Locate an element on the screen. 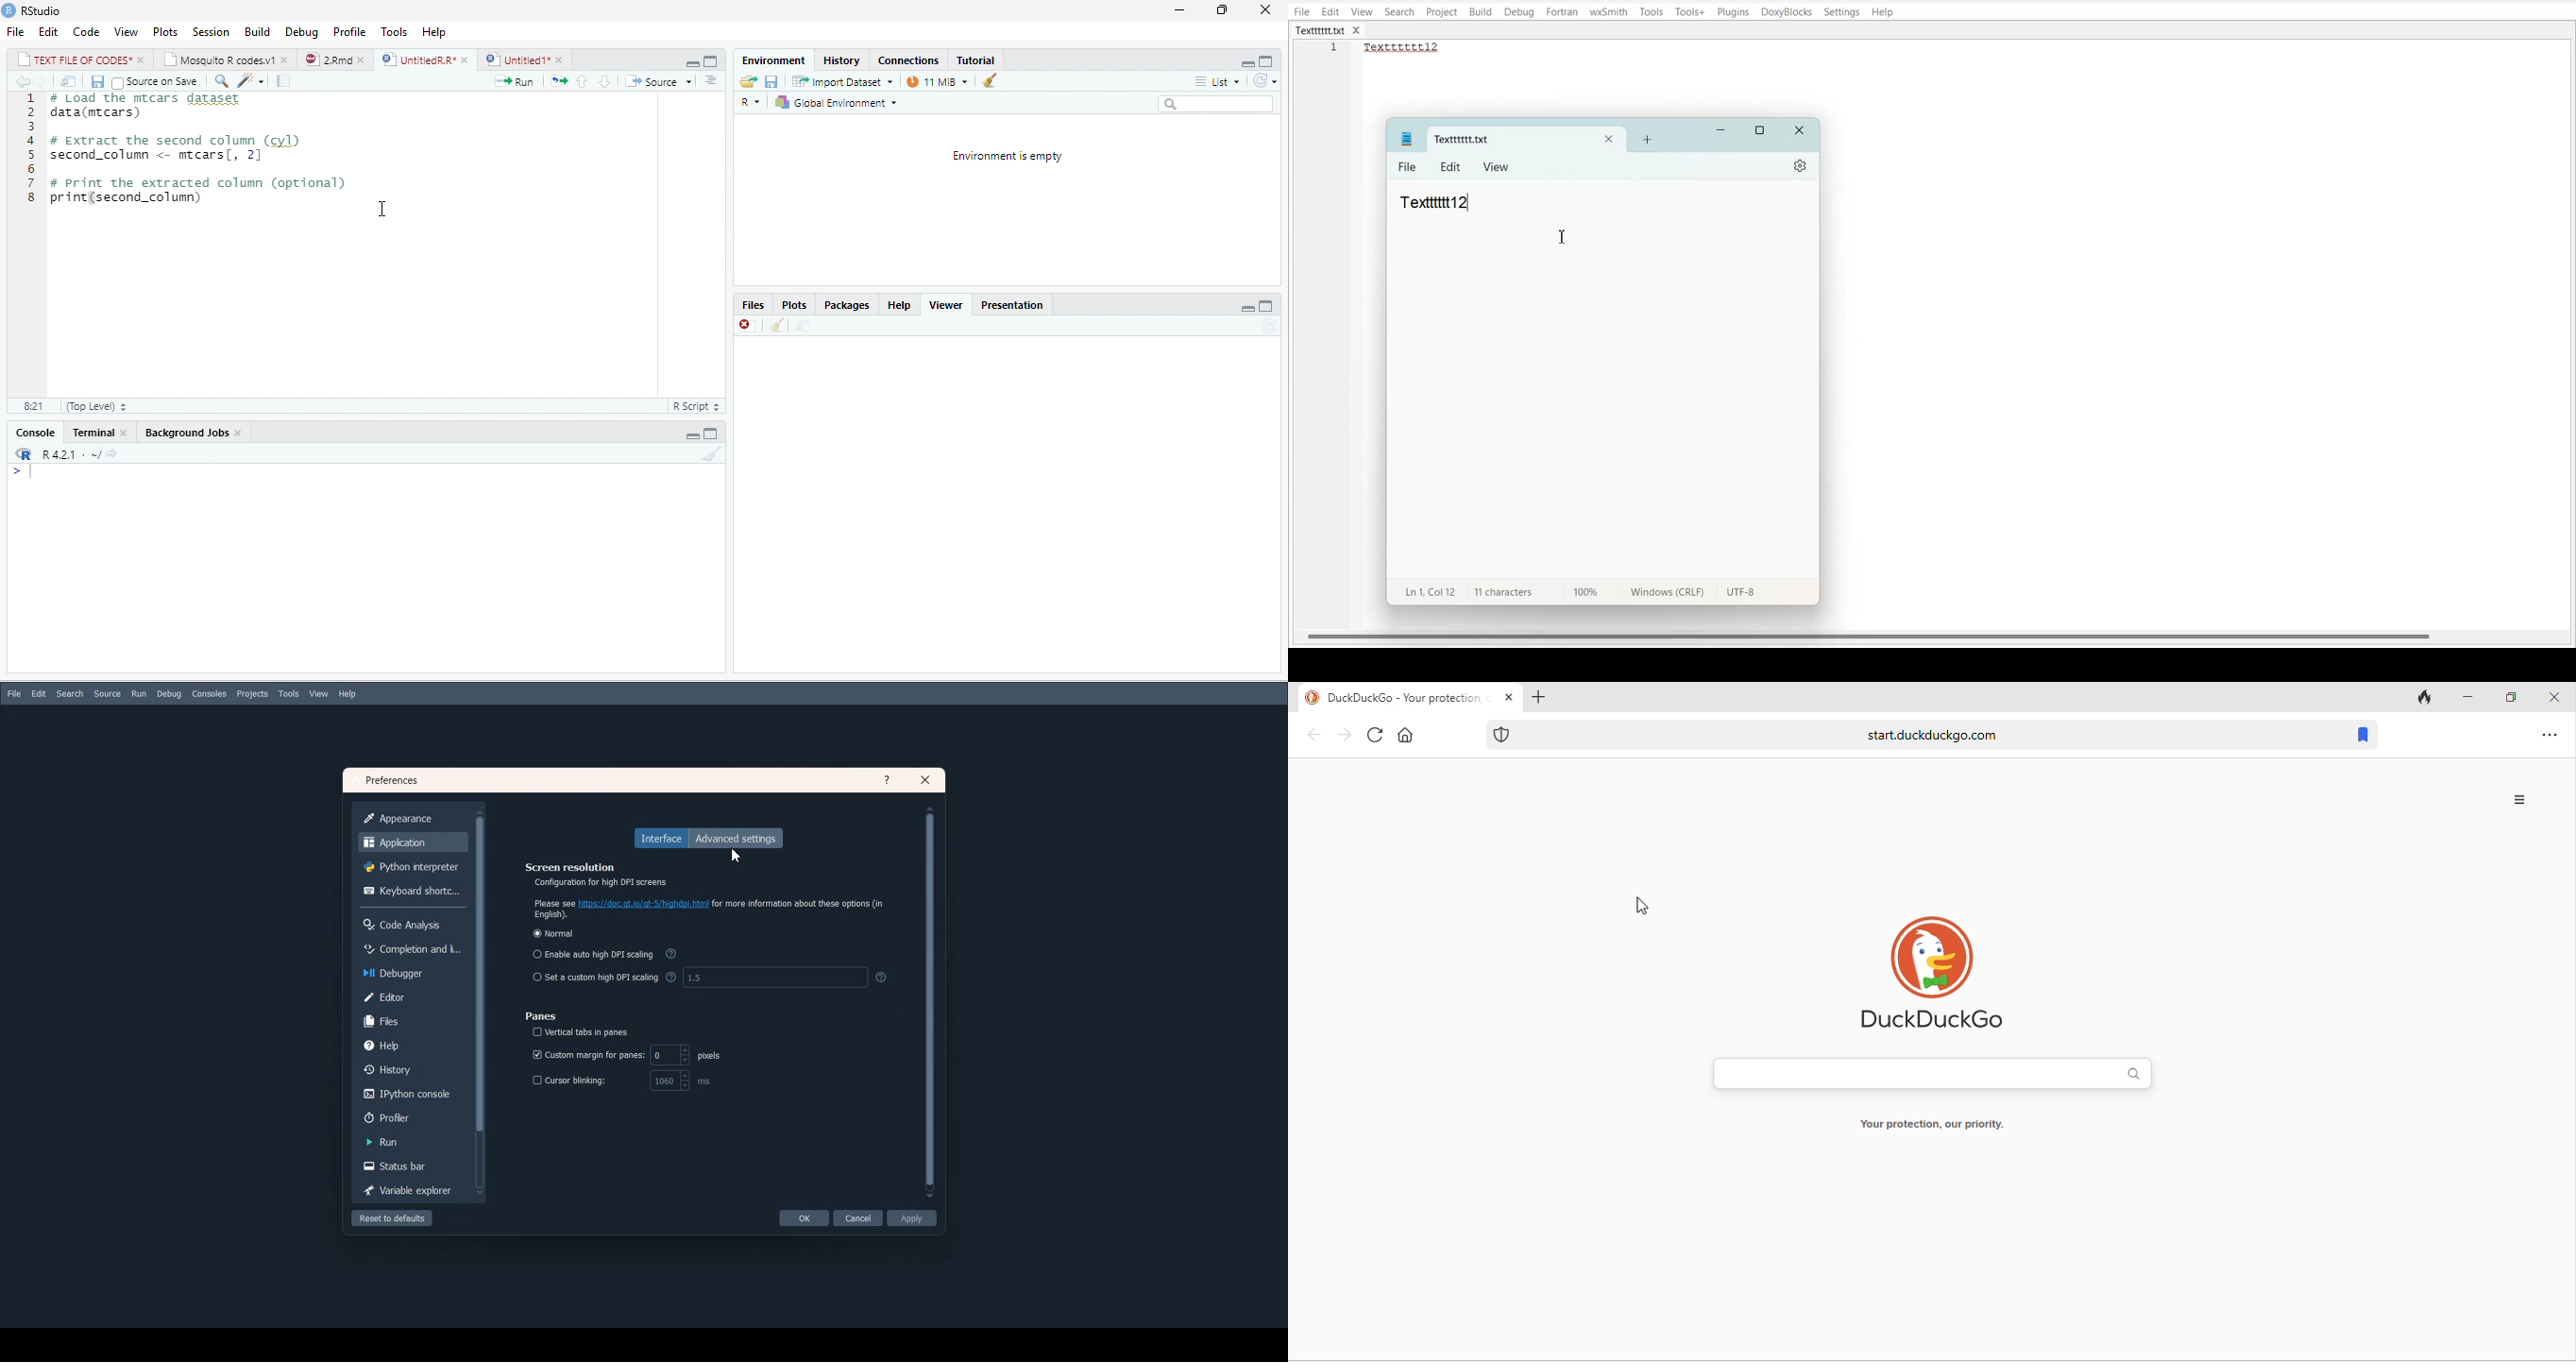  compile report is located at coordinates (282, 80).